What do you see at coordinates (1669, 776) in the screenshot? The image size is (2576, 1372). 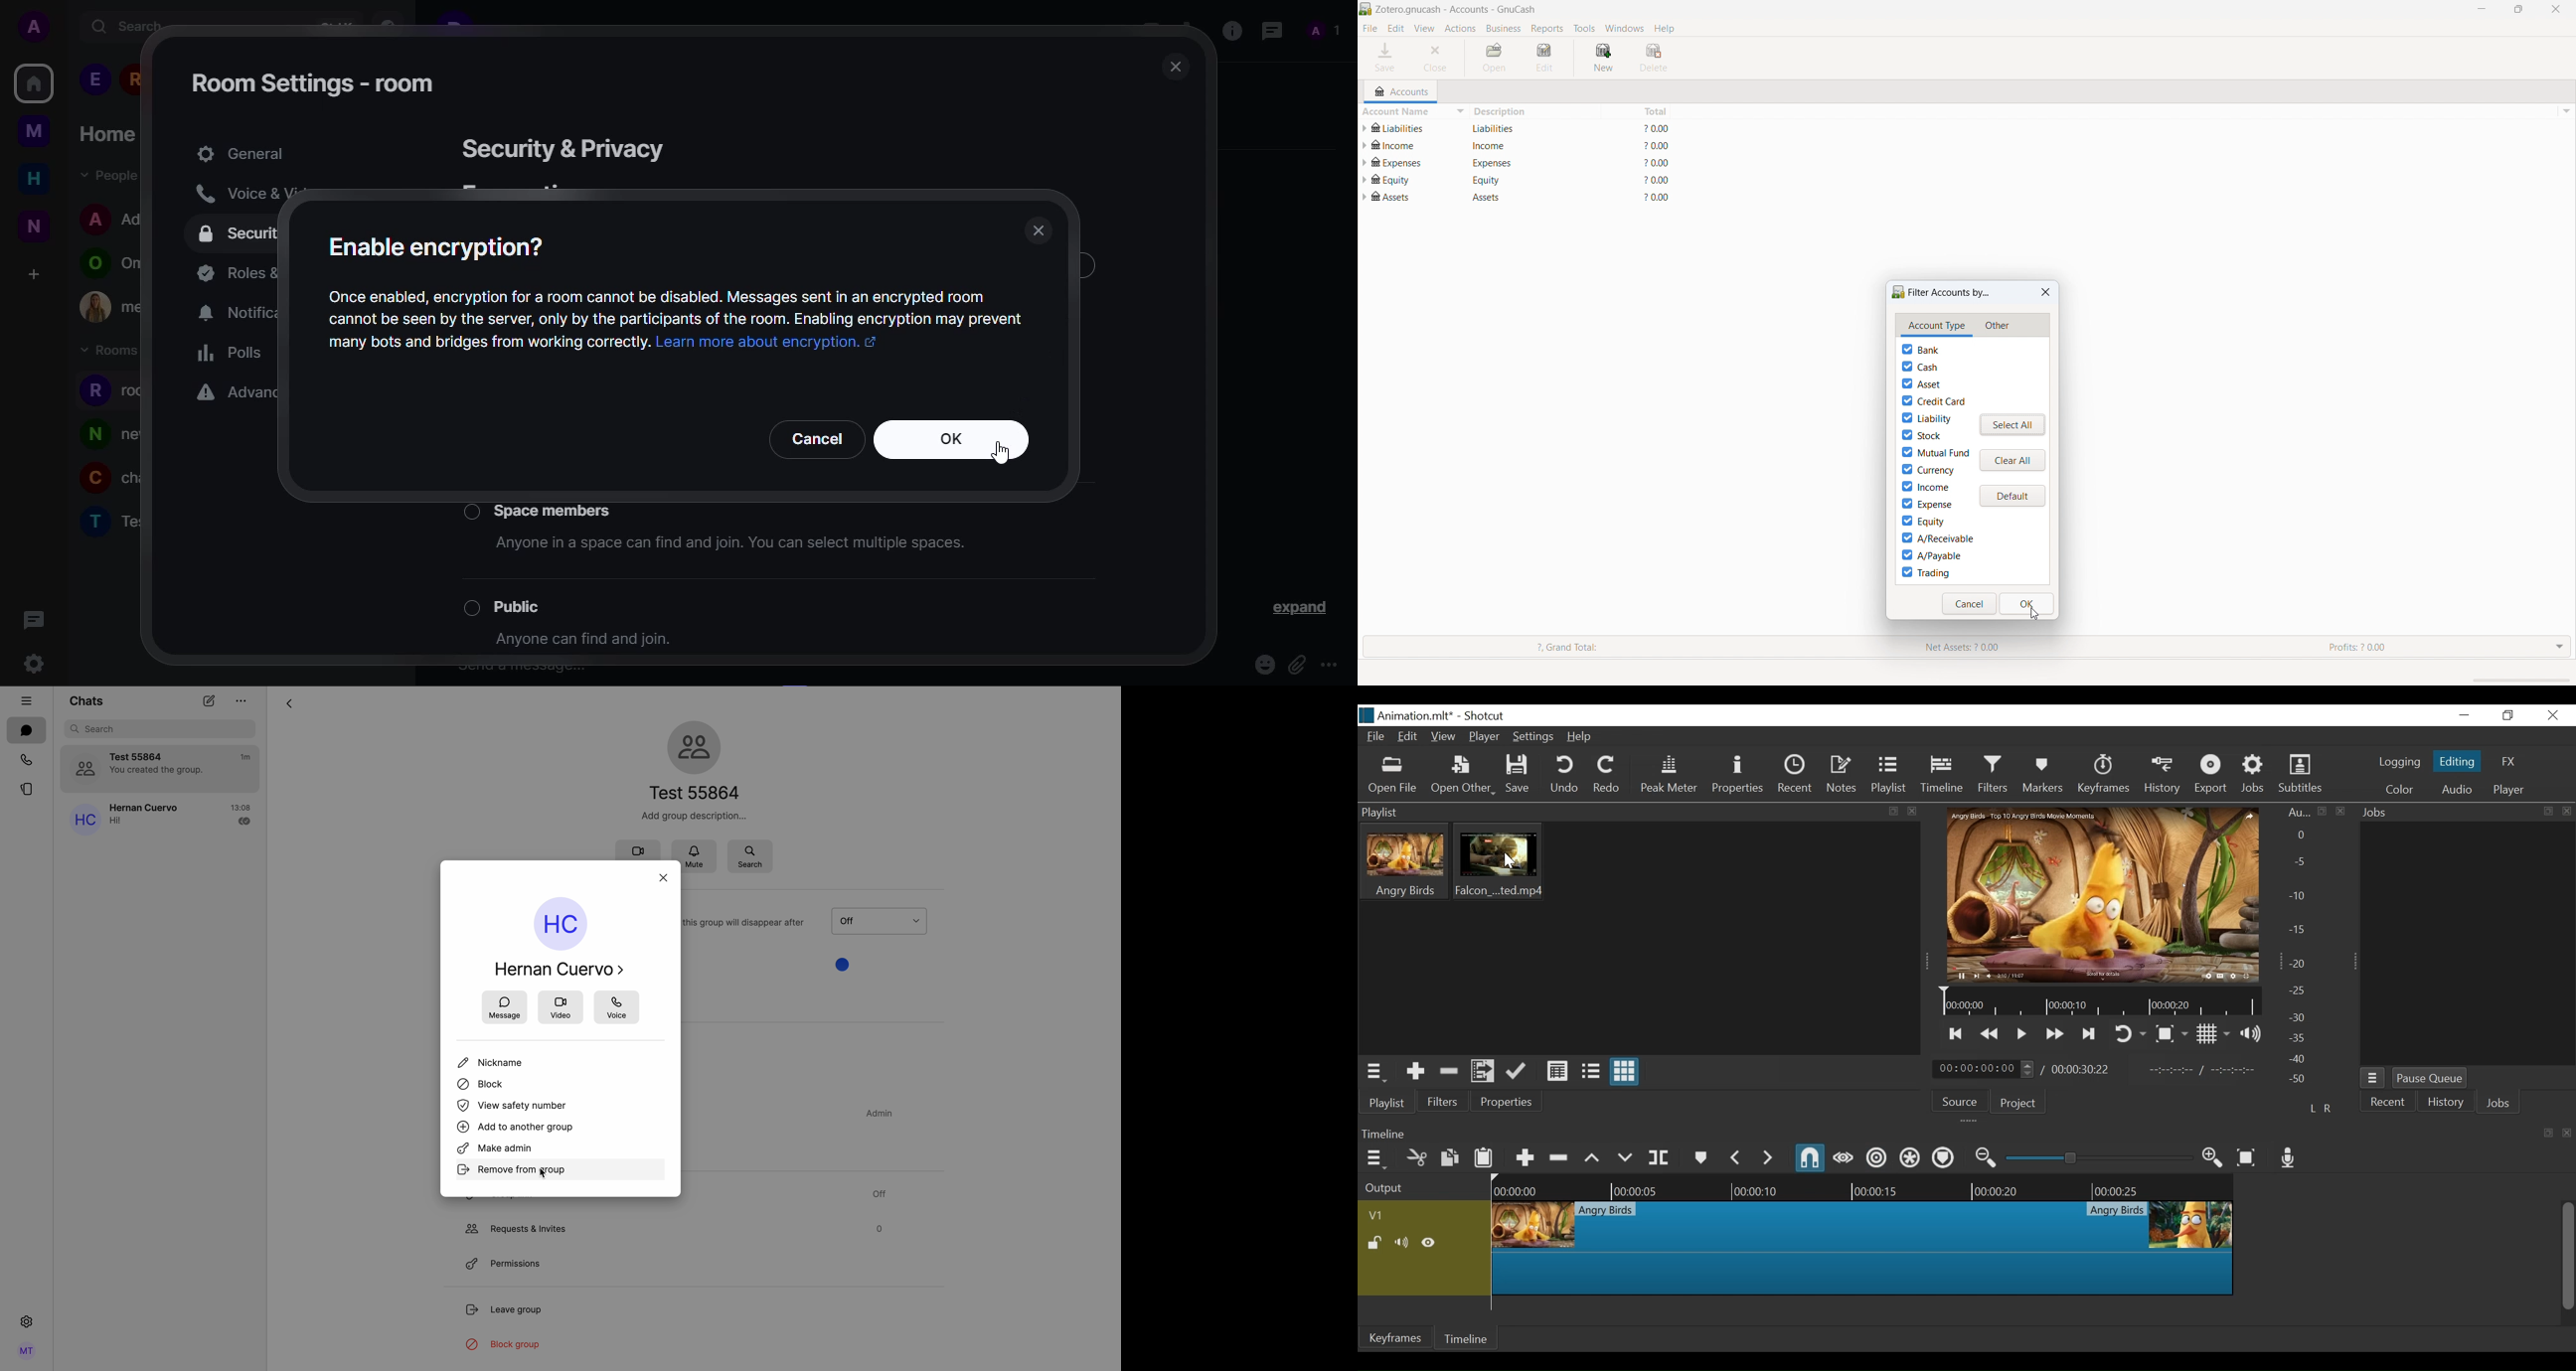 I see `Peak Meter` at bounding box center [1669, 776].